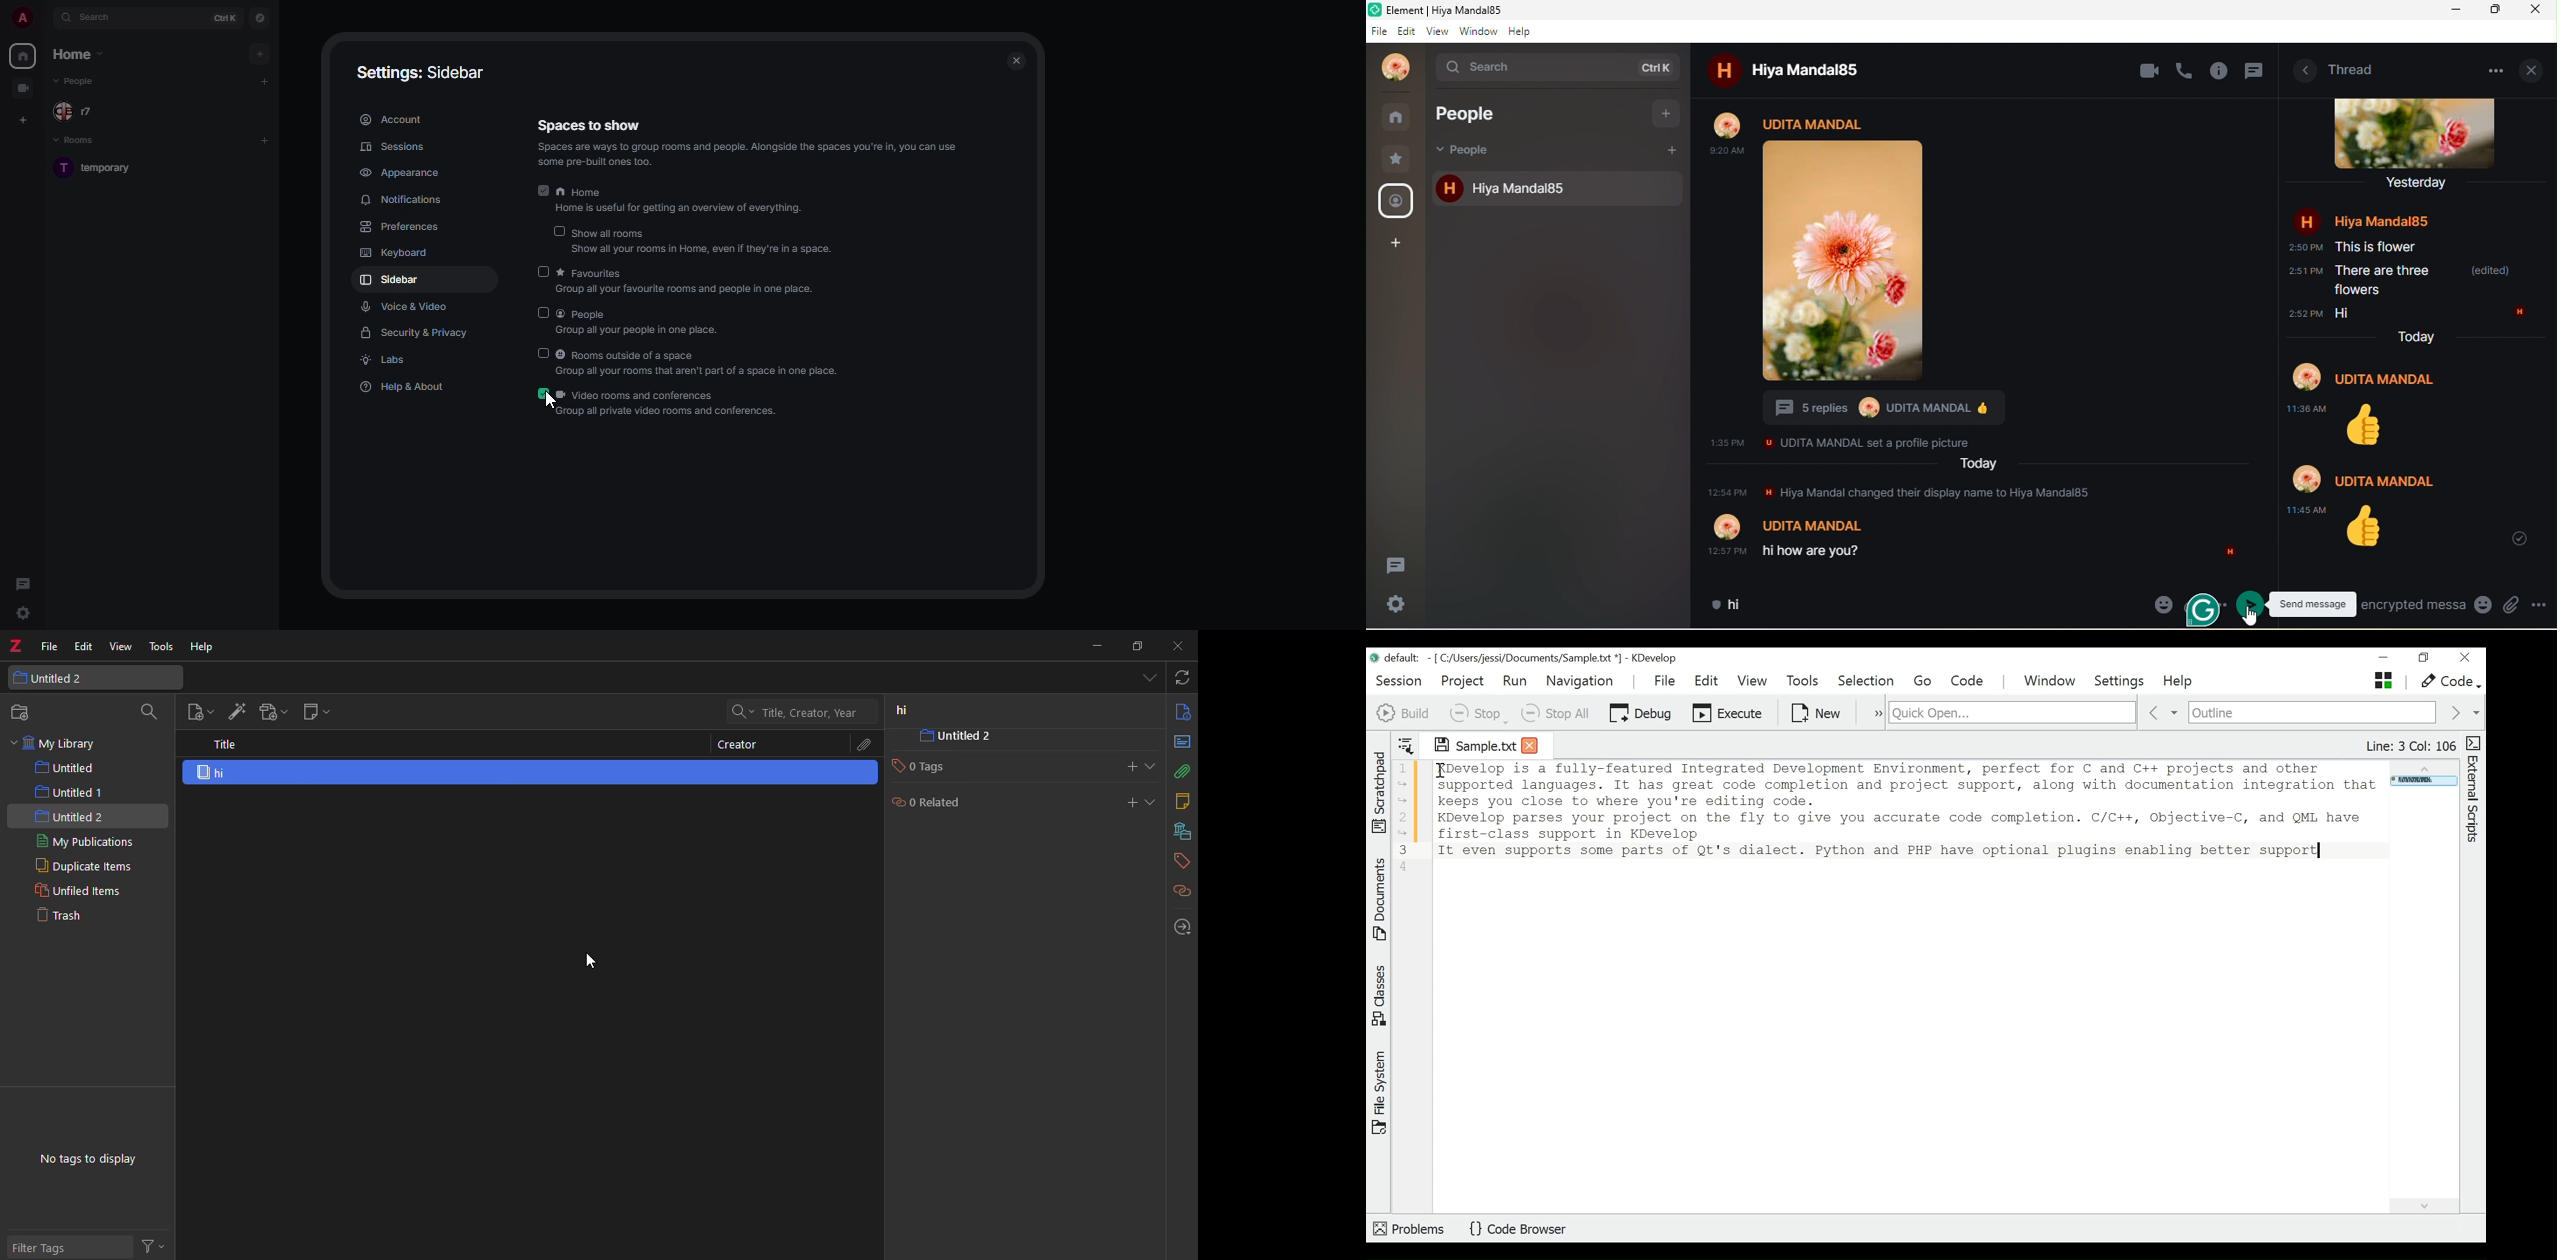 The width and height of the screenshot is (2576, 1260). What do you see at coordinates (80, 81) in the screenshot?
I see `people` at bounding box center [80, 81].